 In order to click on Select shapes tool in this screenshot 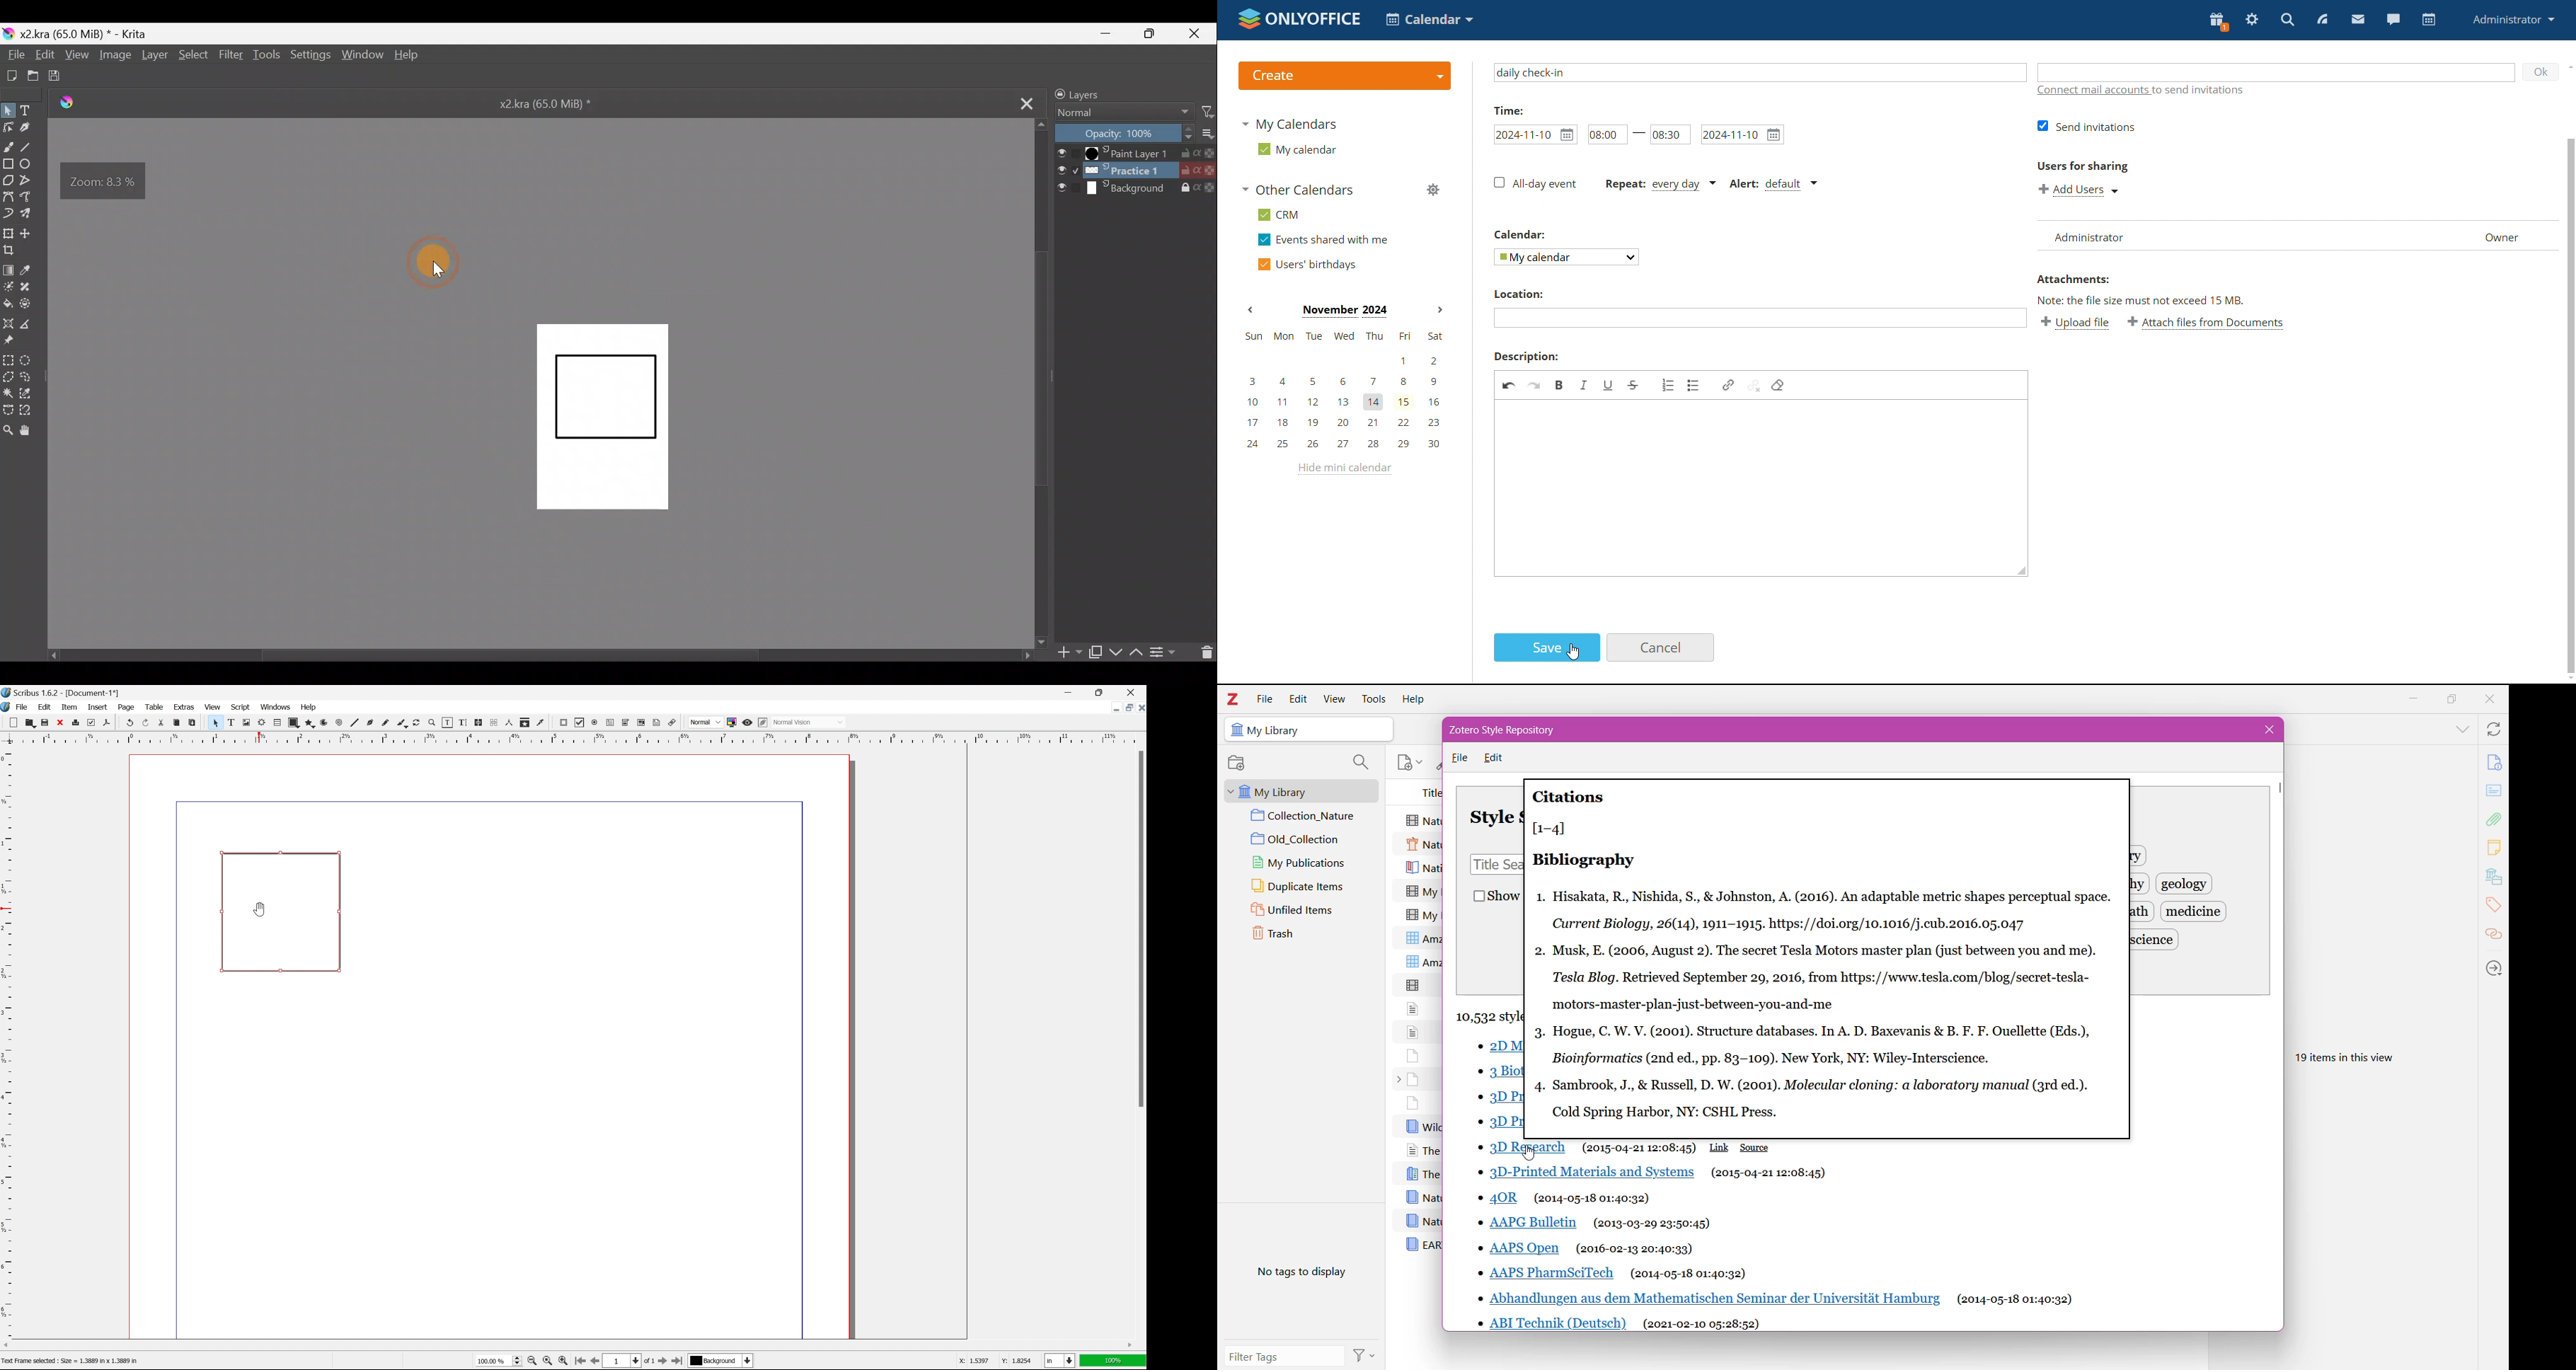, I will do `click(9, 110)`.